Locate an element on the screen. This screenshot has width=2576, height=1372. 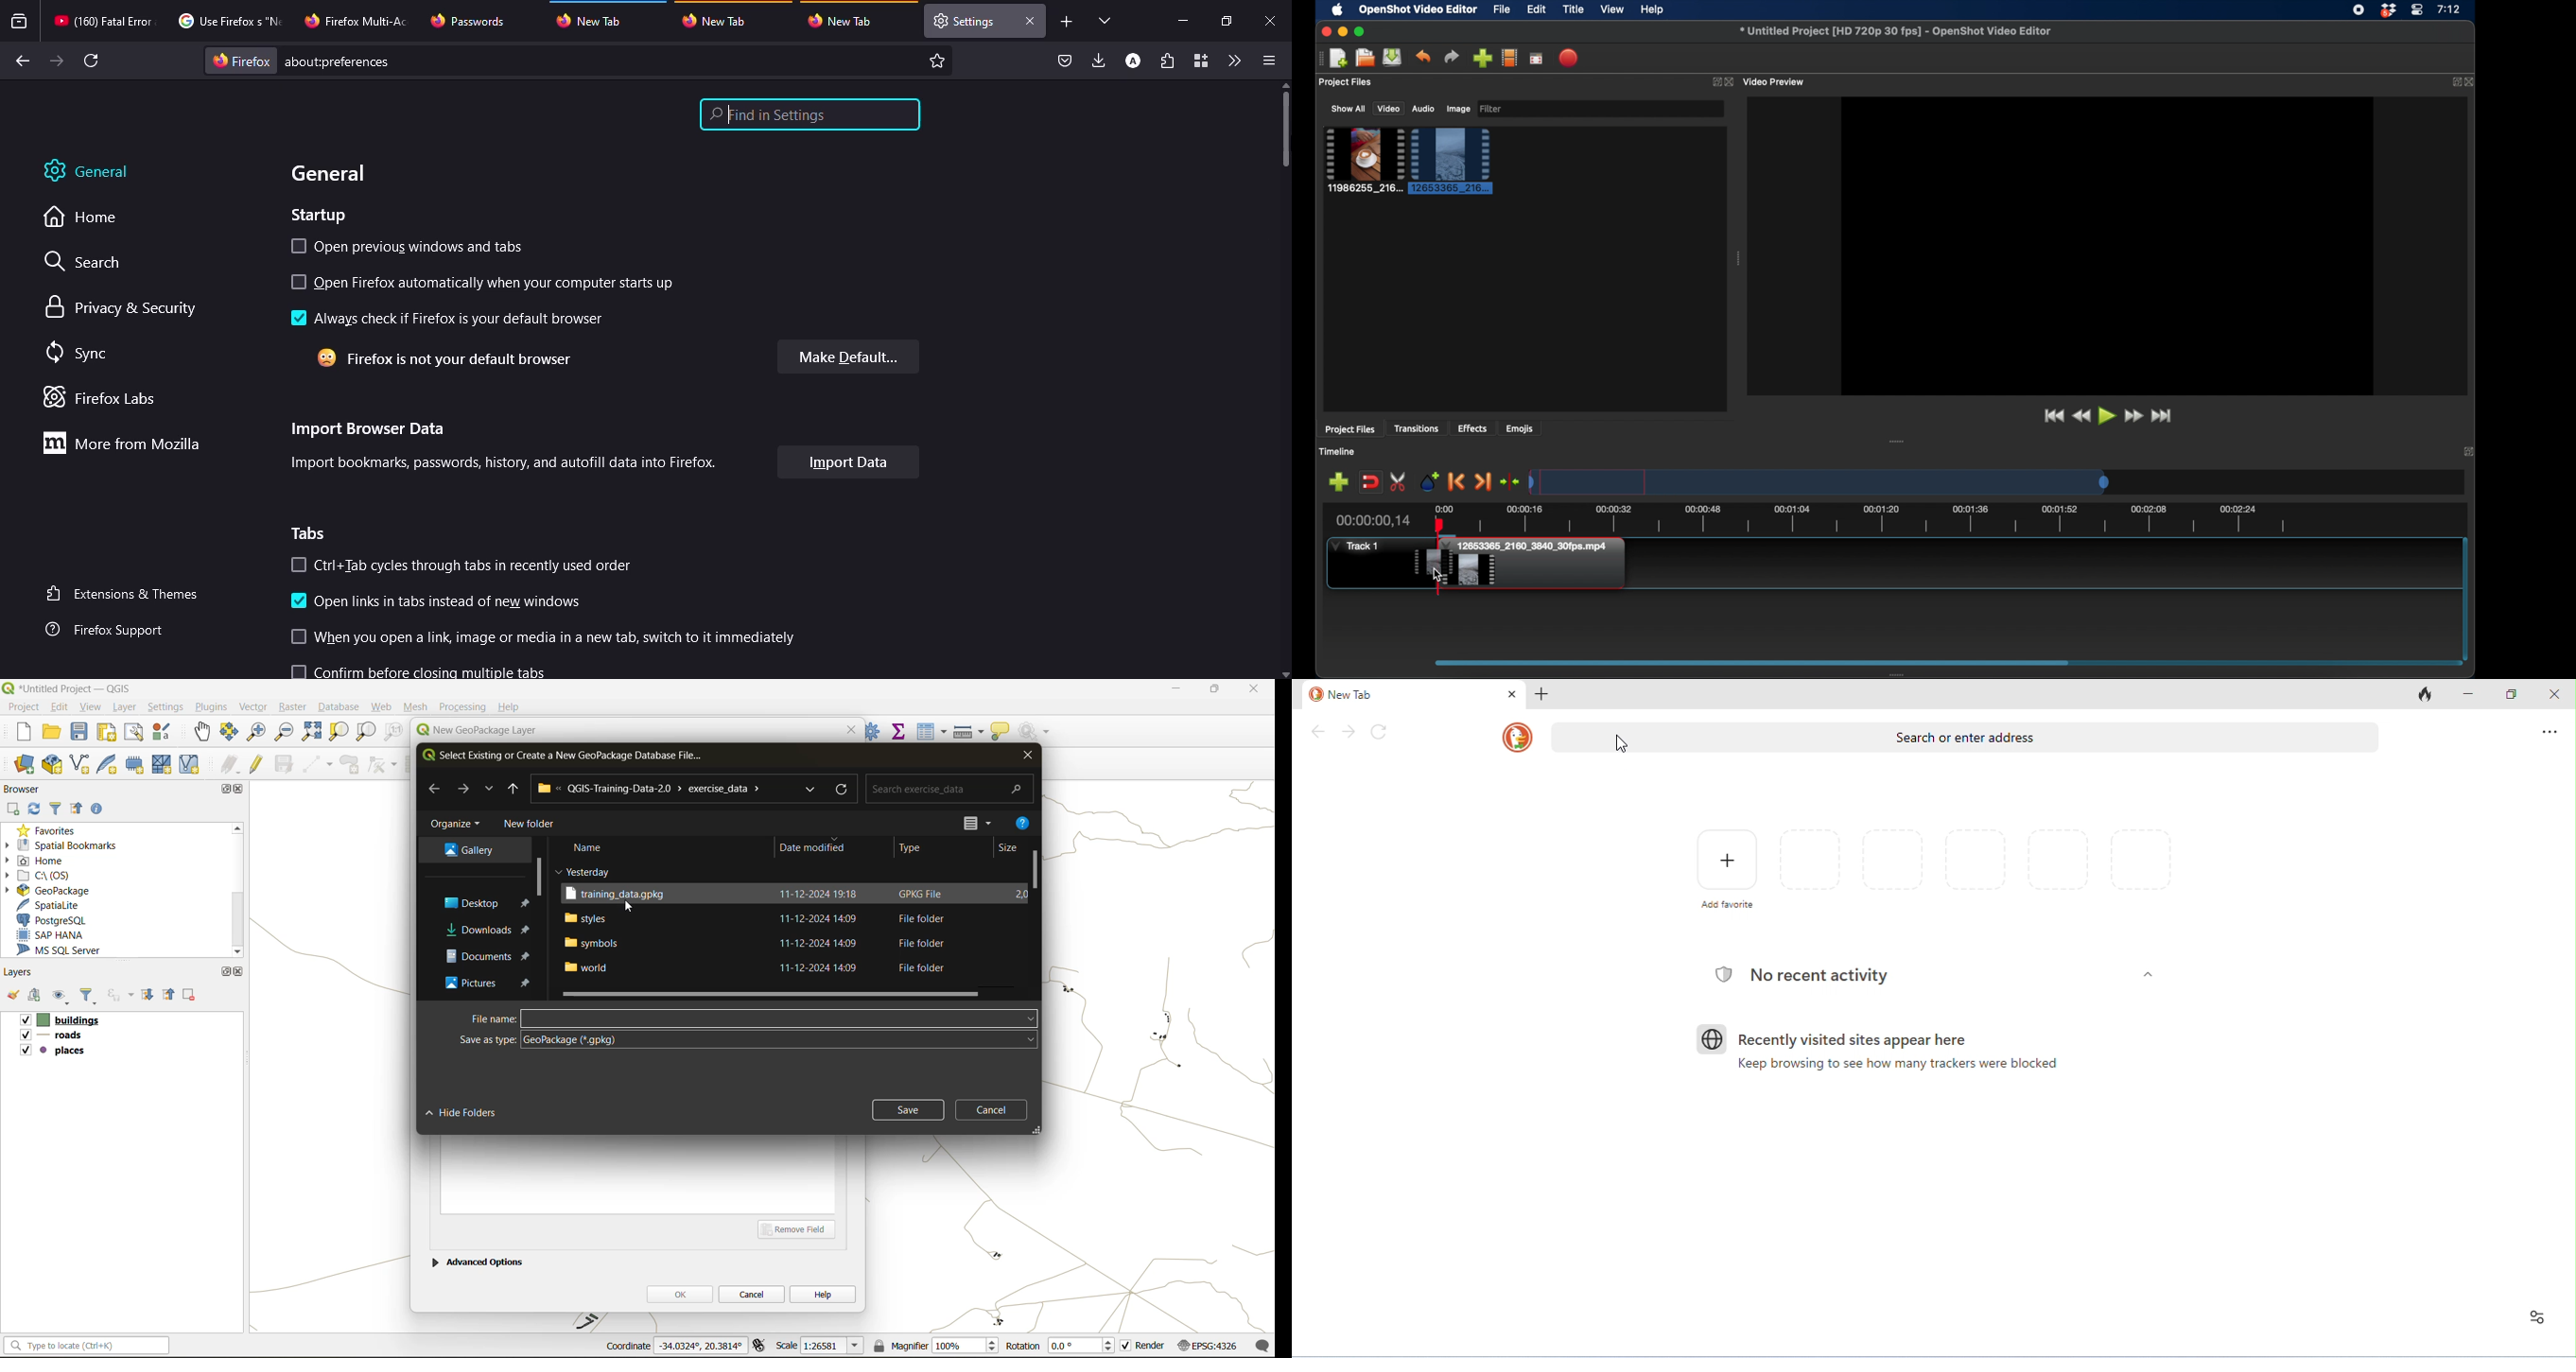
tab is located at coordinates (845, 21).